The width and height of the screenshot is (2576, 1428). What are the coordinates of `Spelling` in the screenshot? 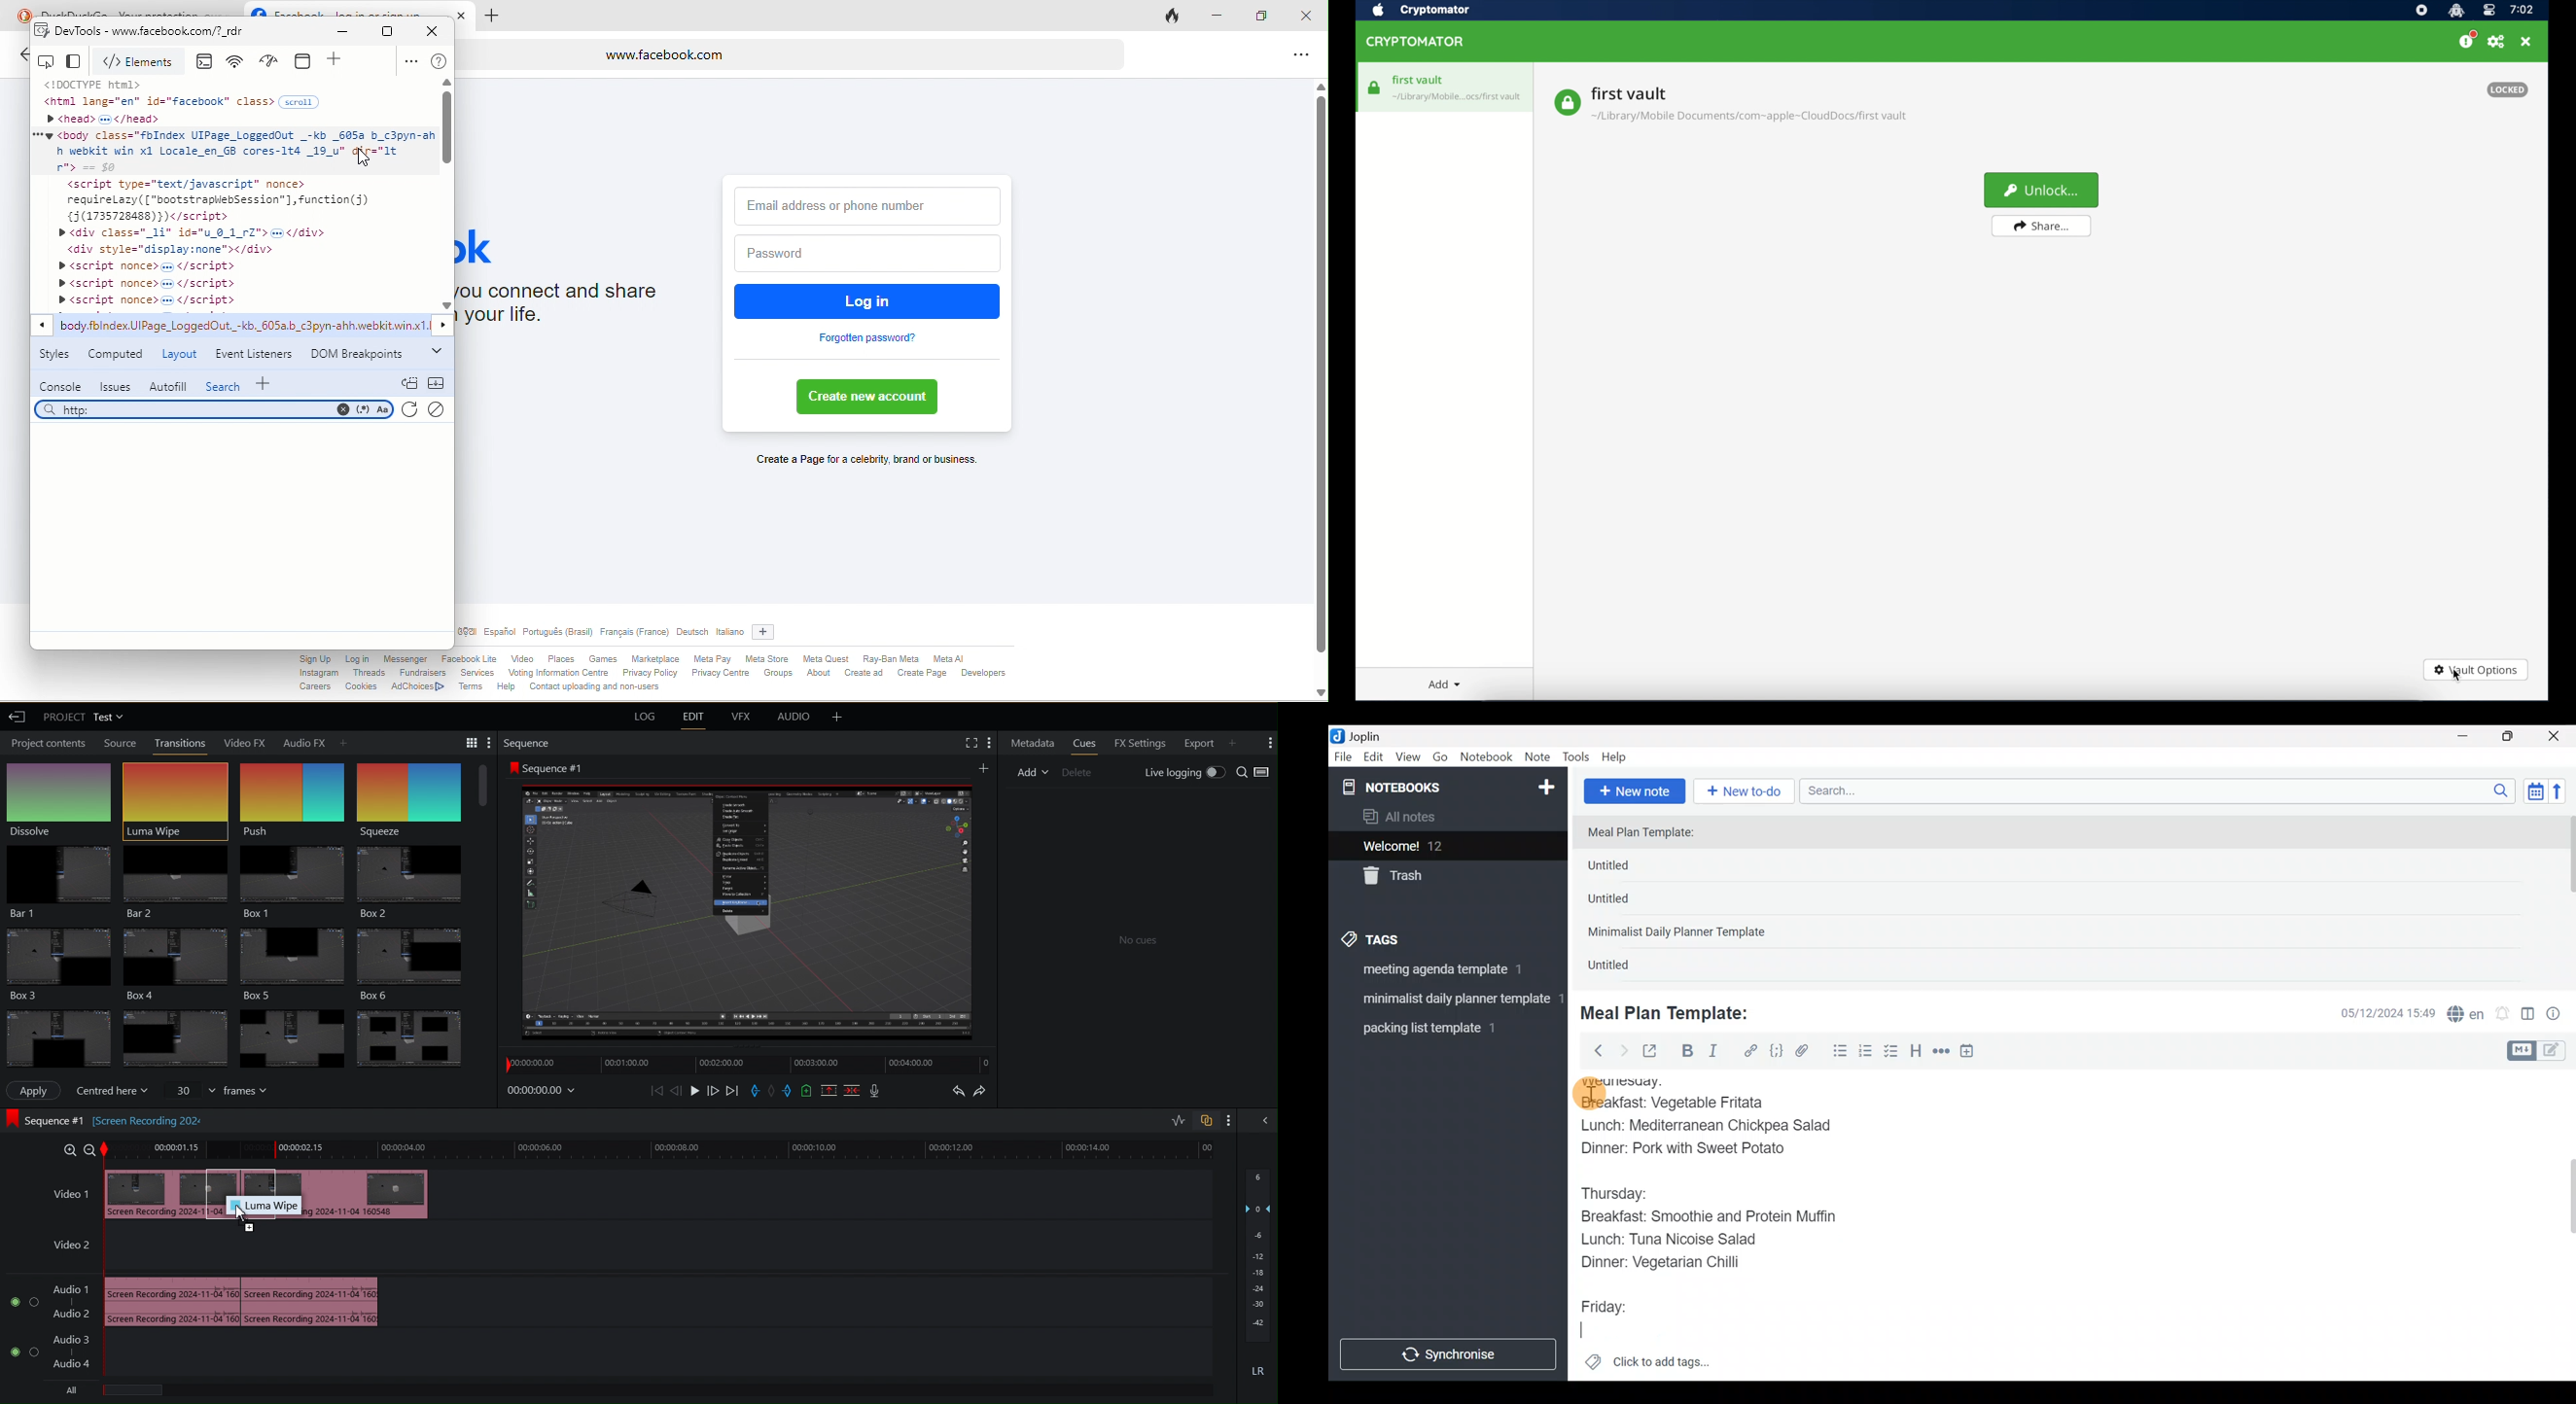 It's located at (2467, 1015).